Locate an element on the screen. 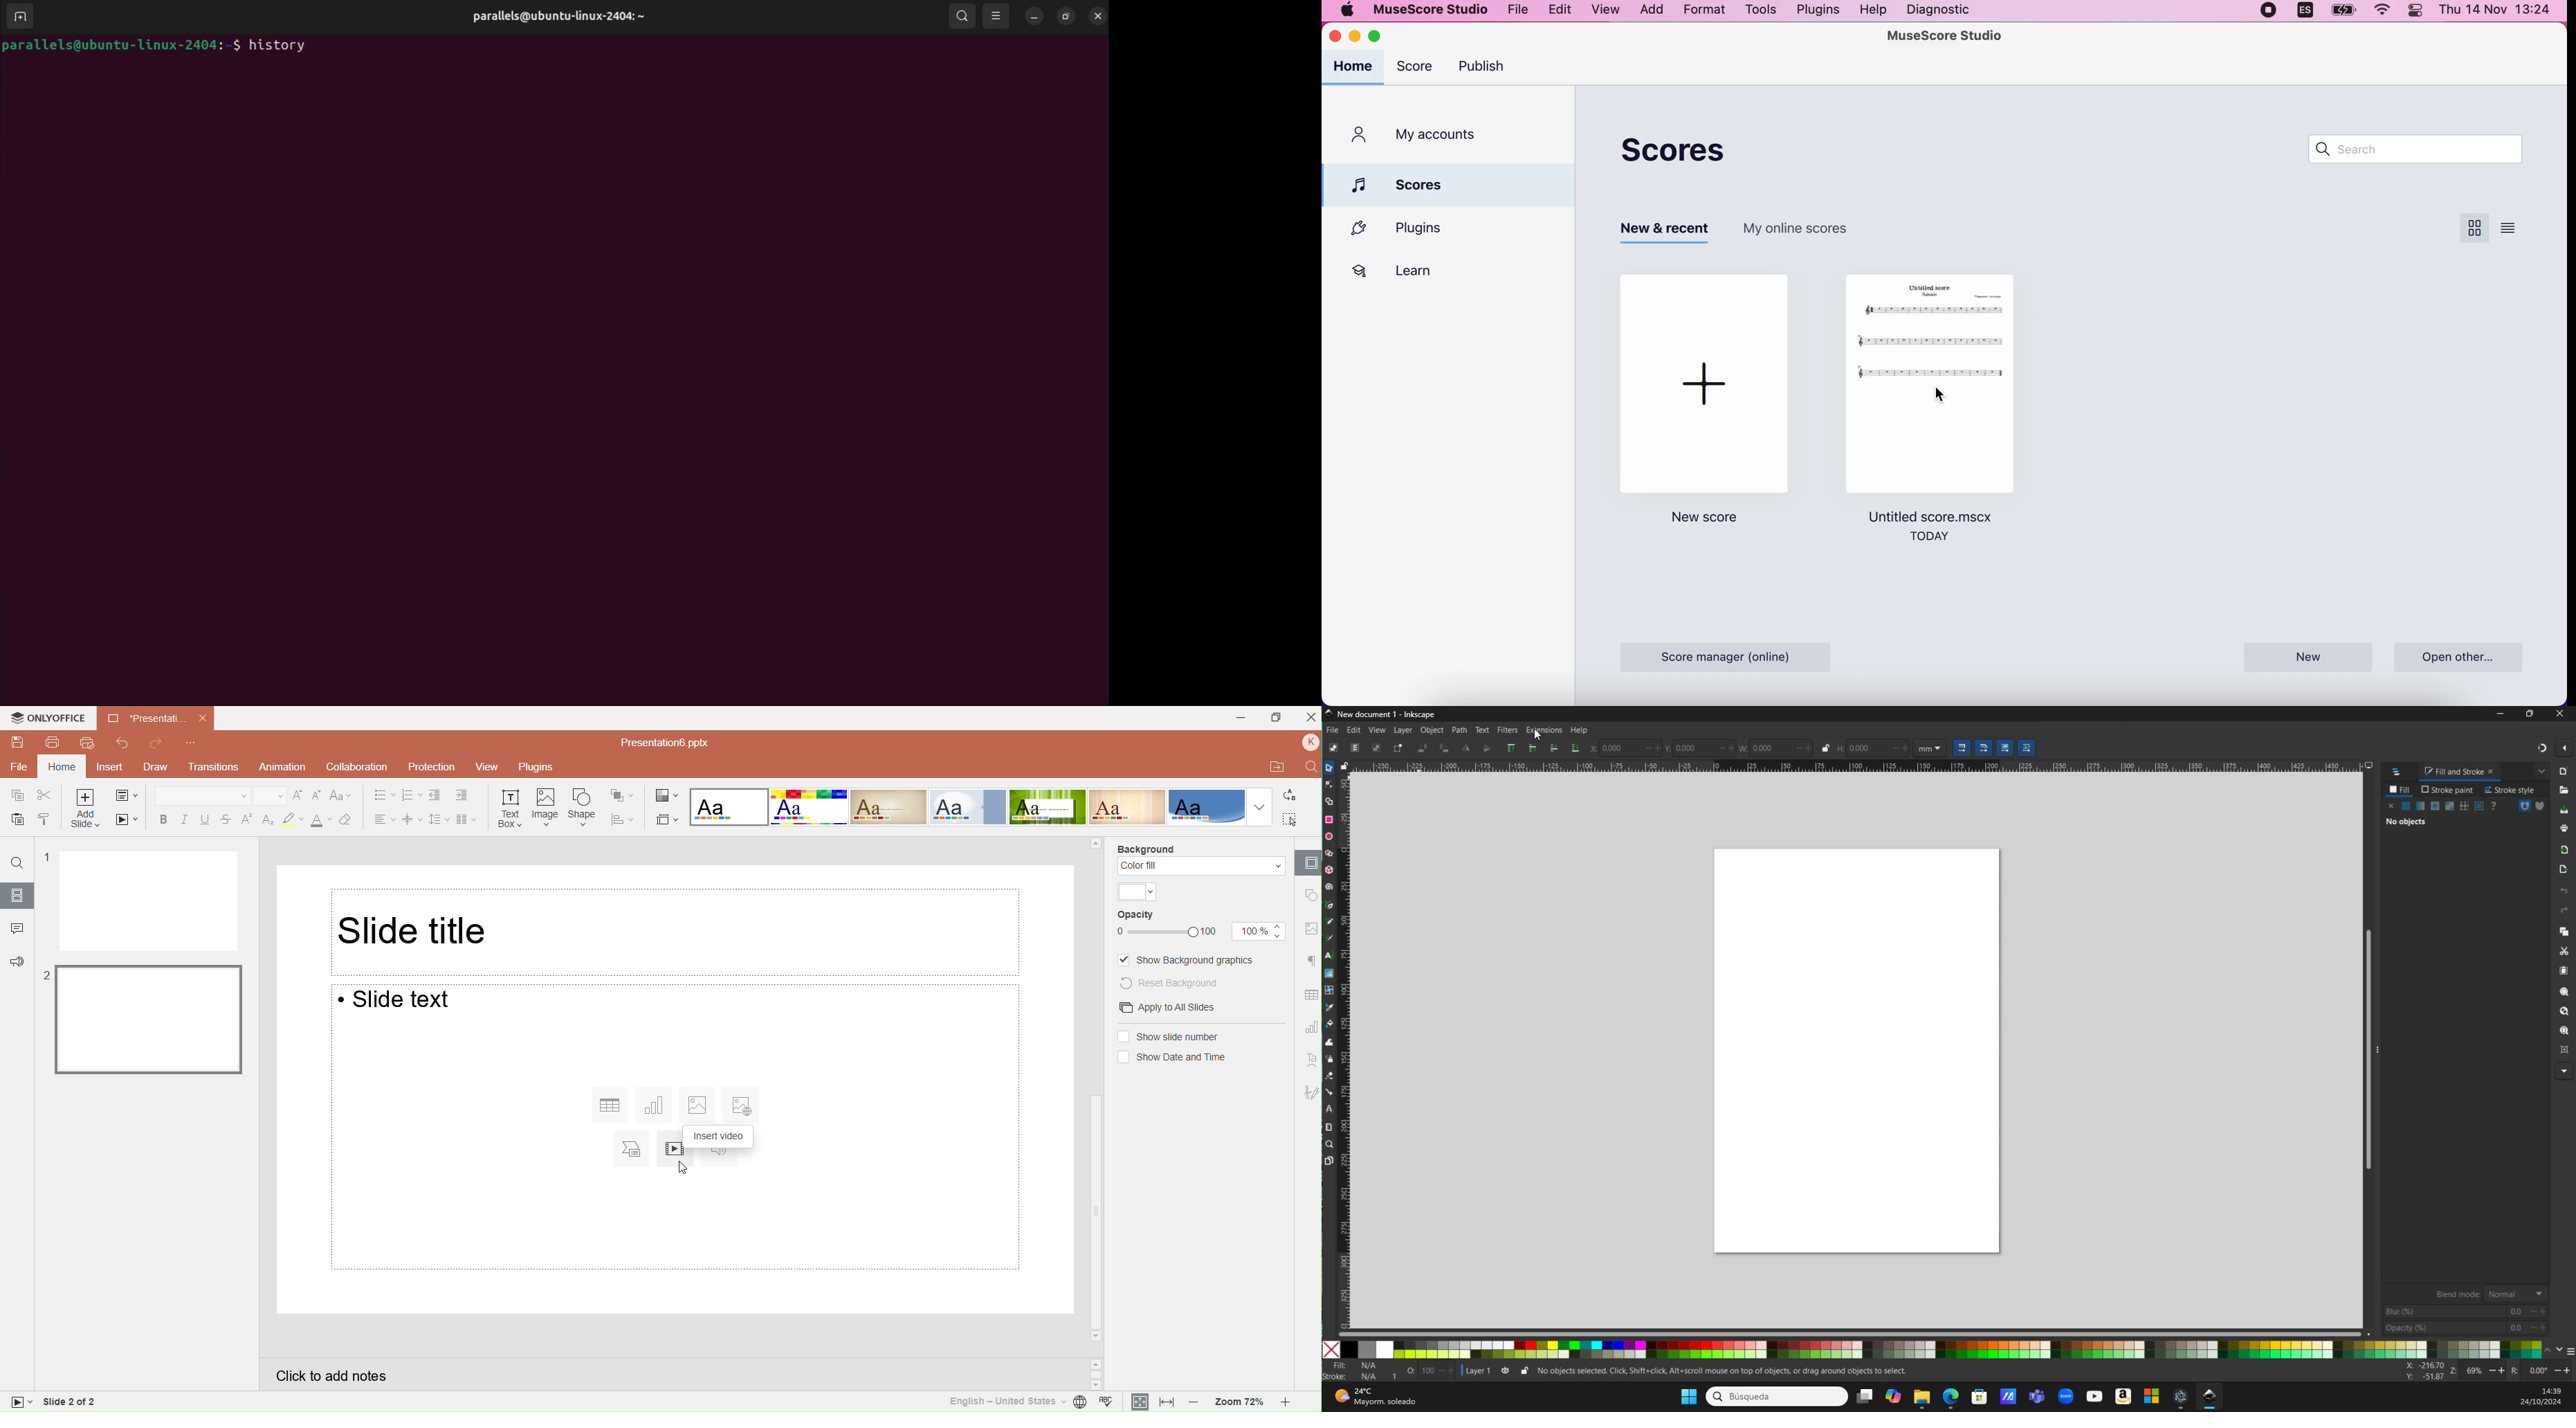 This screenshot has width=2576, height=1428. Chart setting is located at coordinates (1309, 1024).